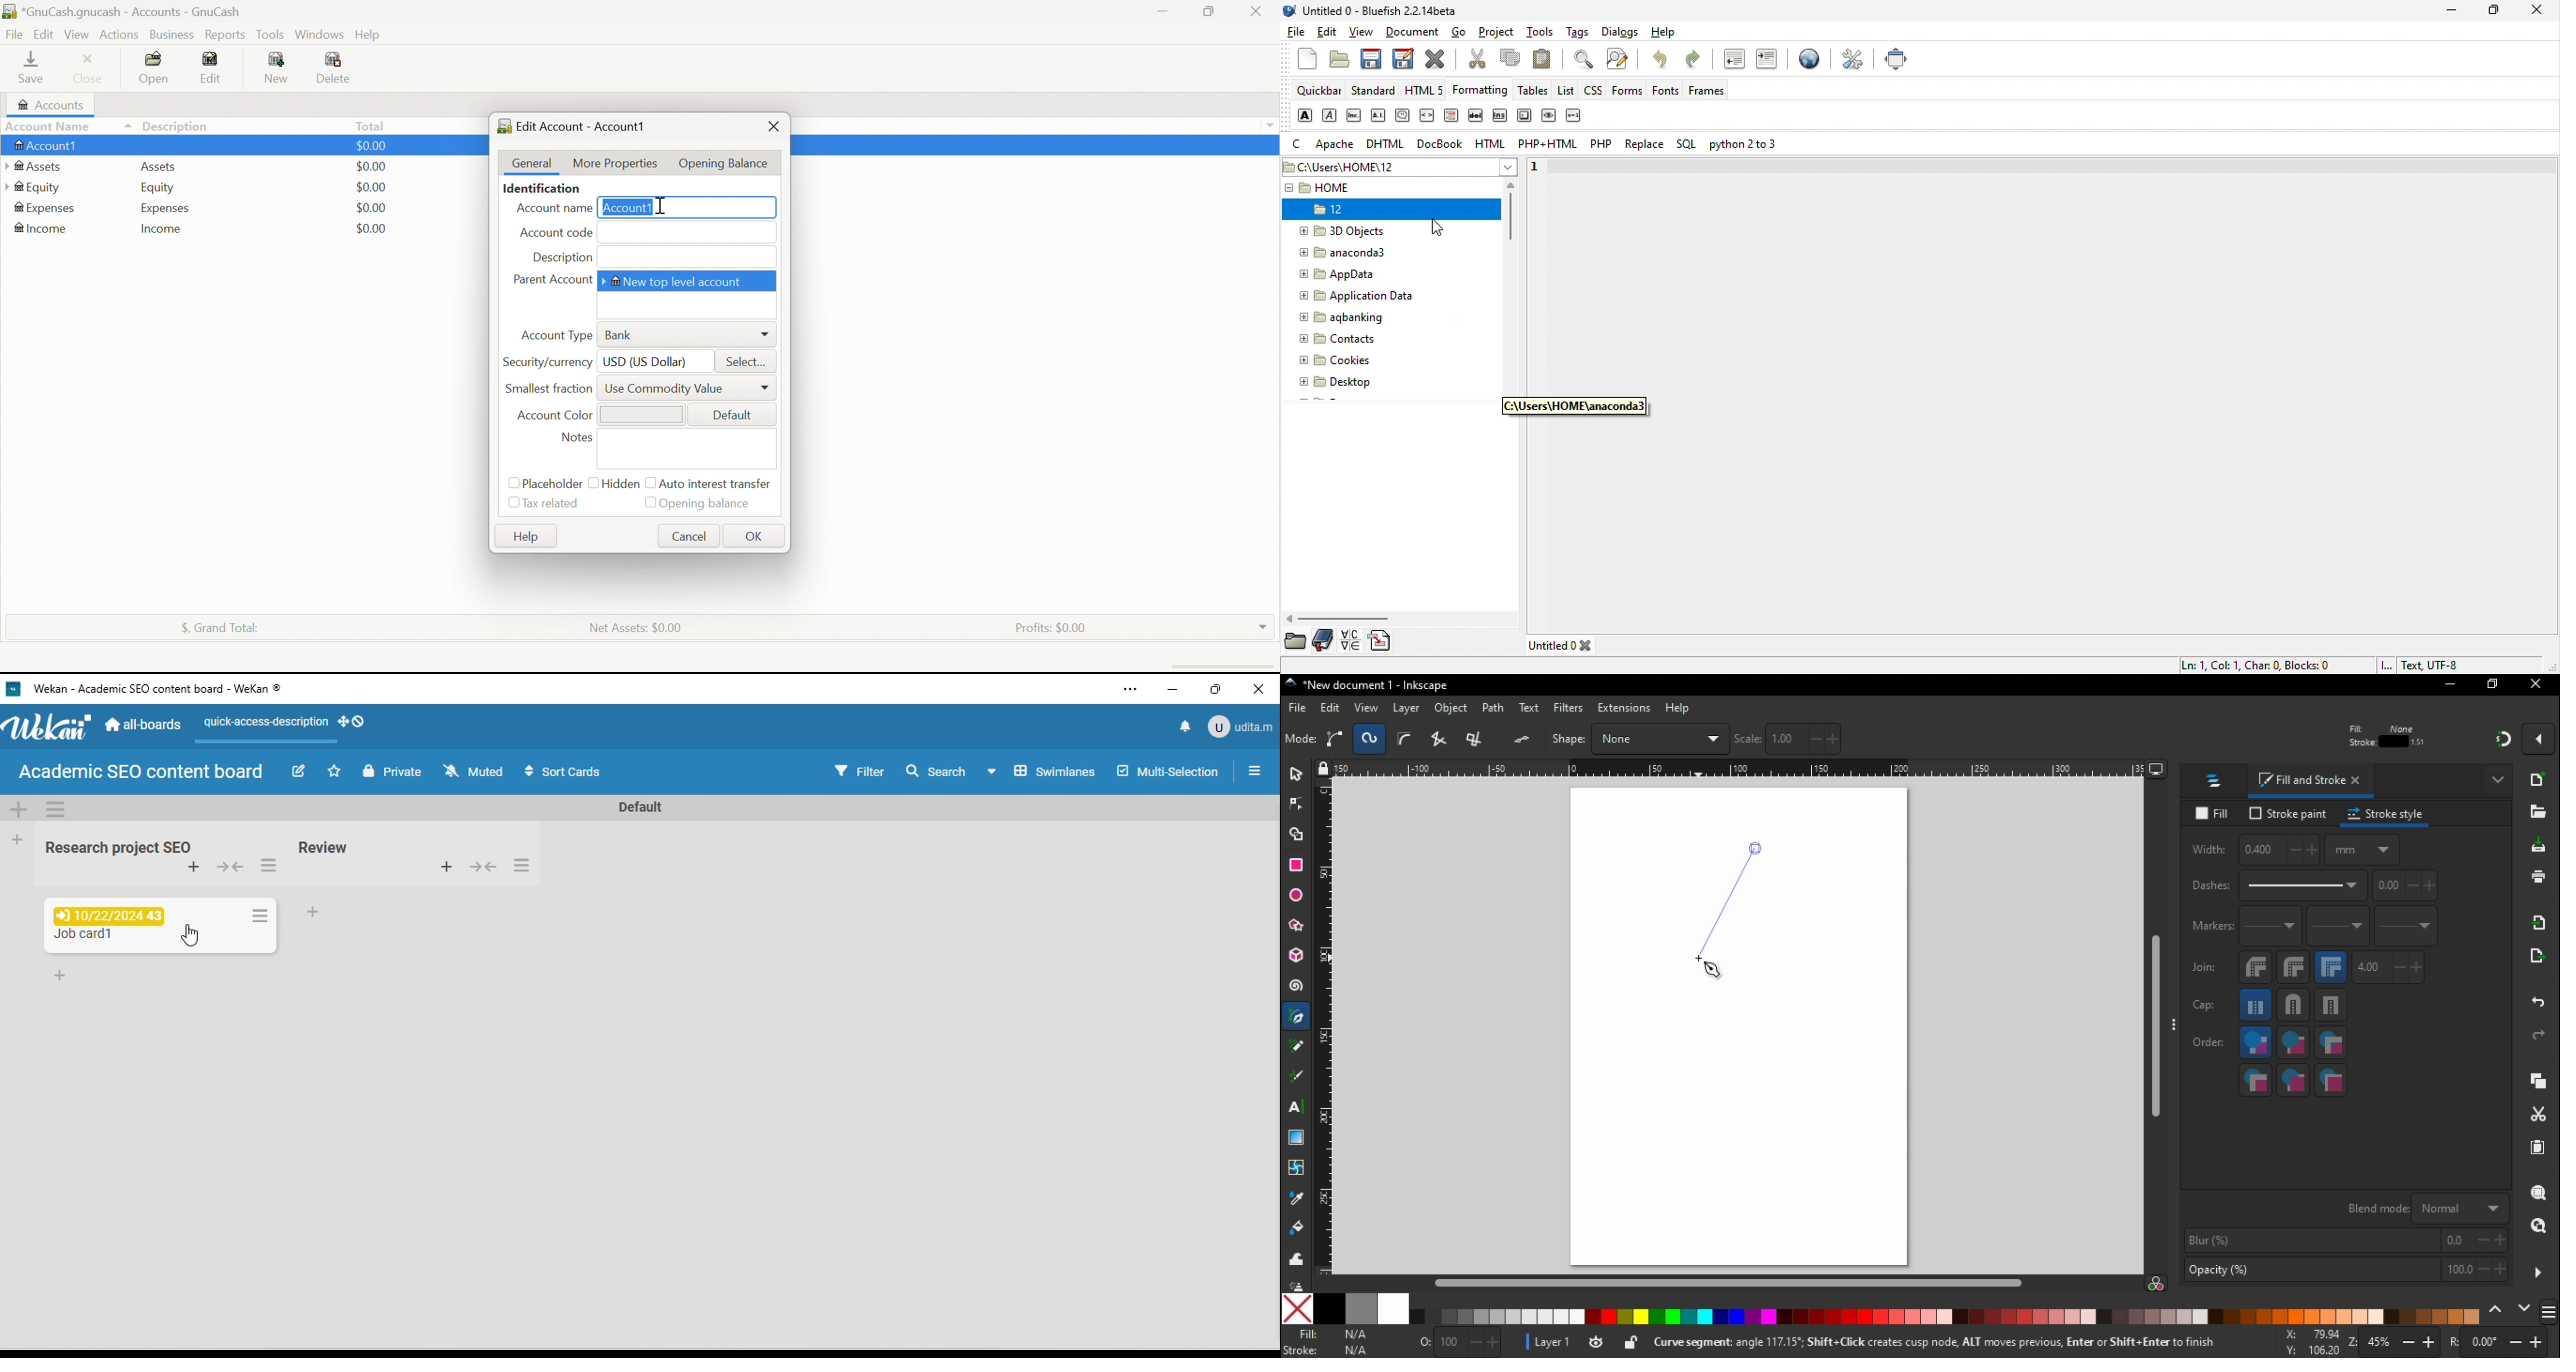 The image size is (2576, 1372). I want to click on project due date:  10/22/2024 43, so click(107, 914).